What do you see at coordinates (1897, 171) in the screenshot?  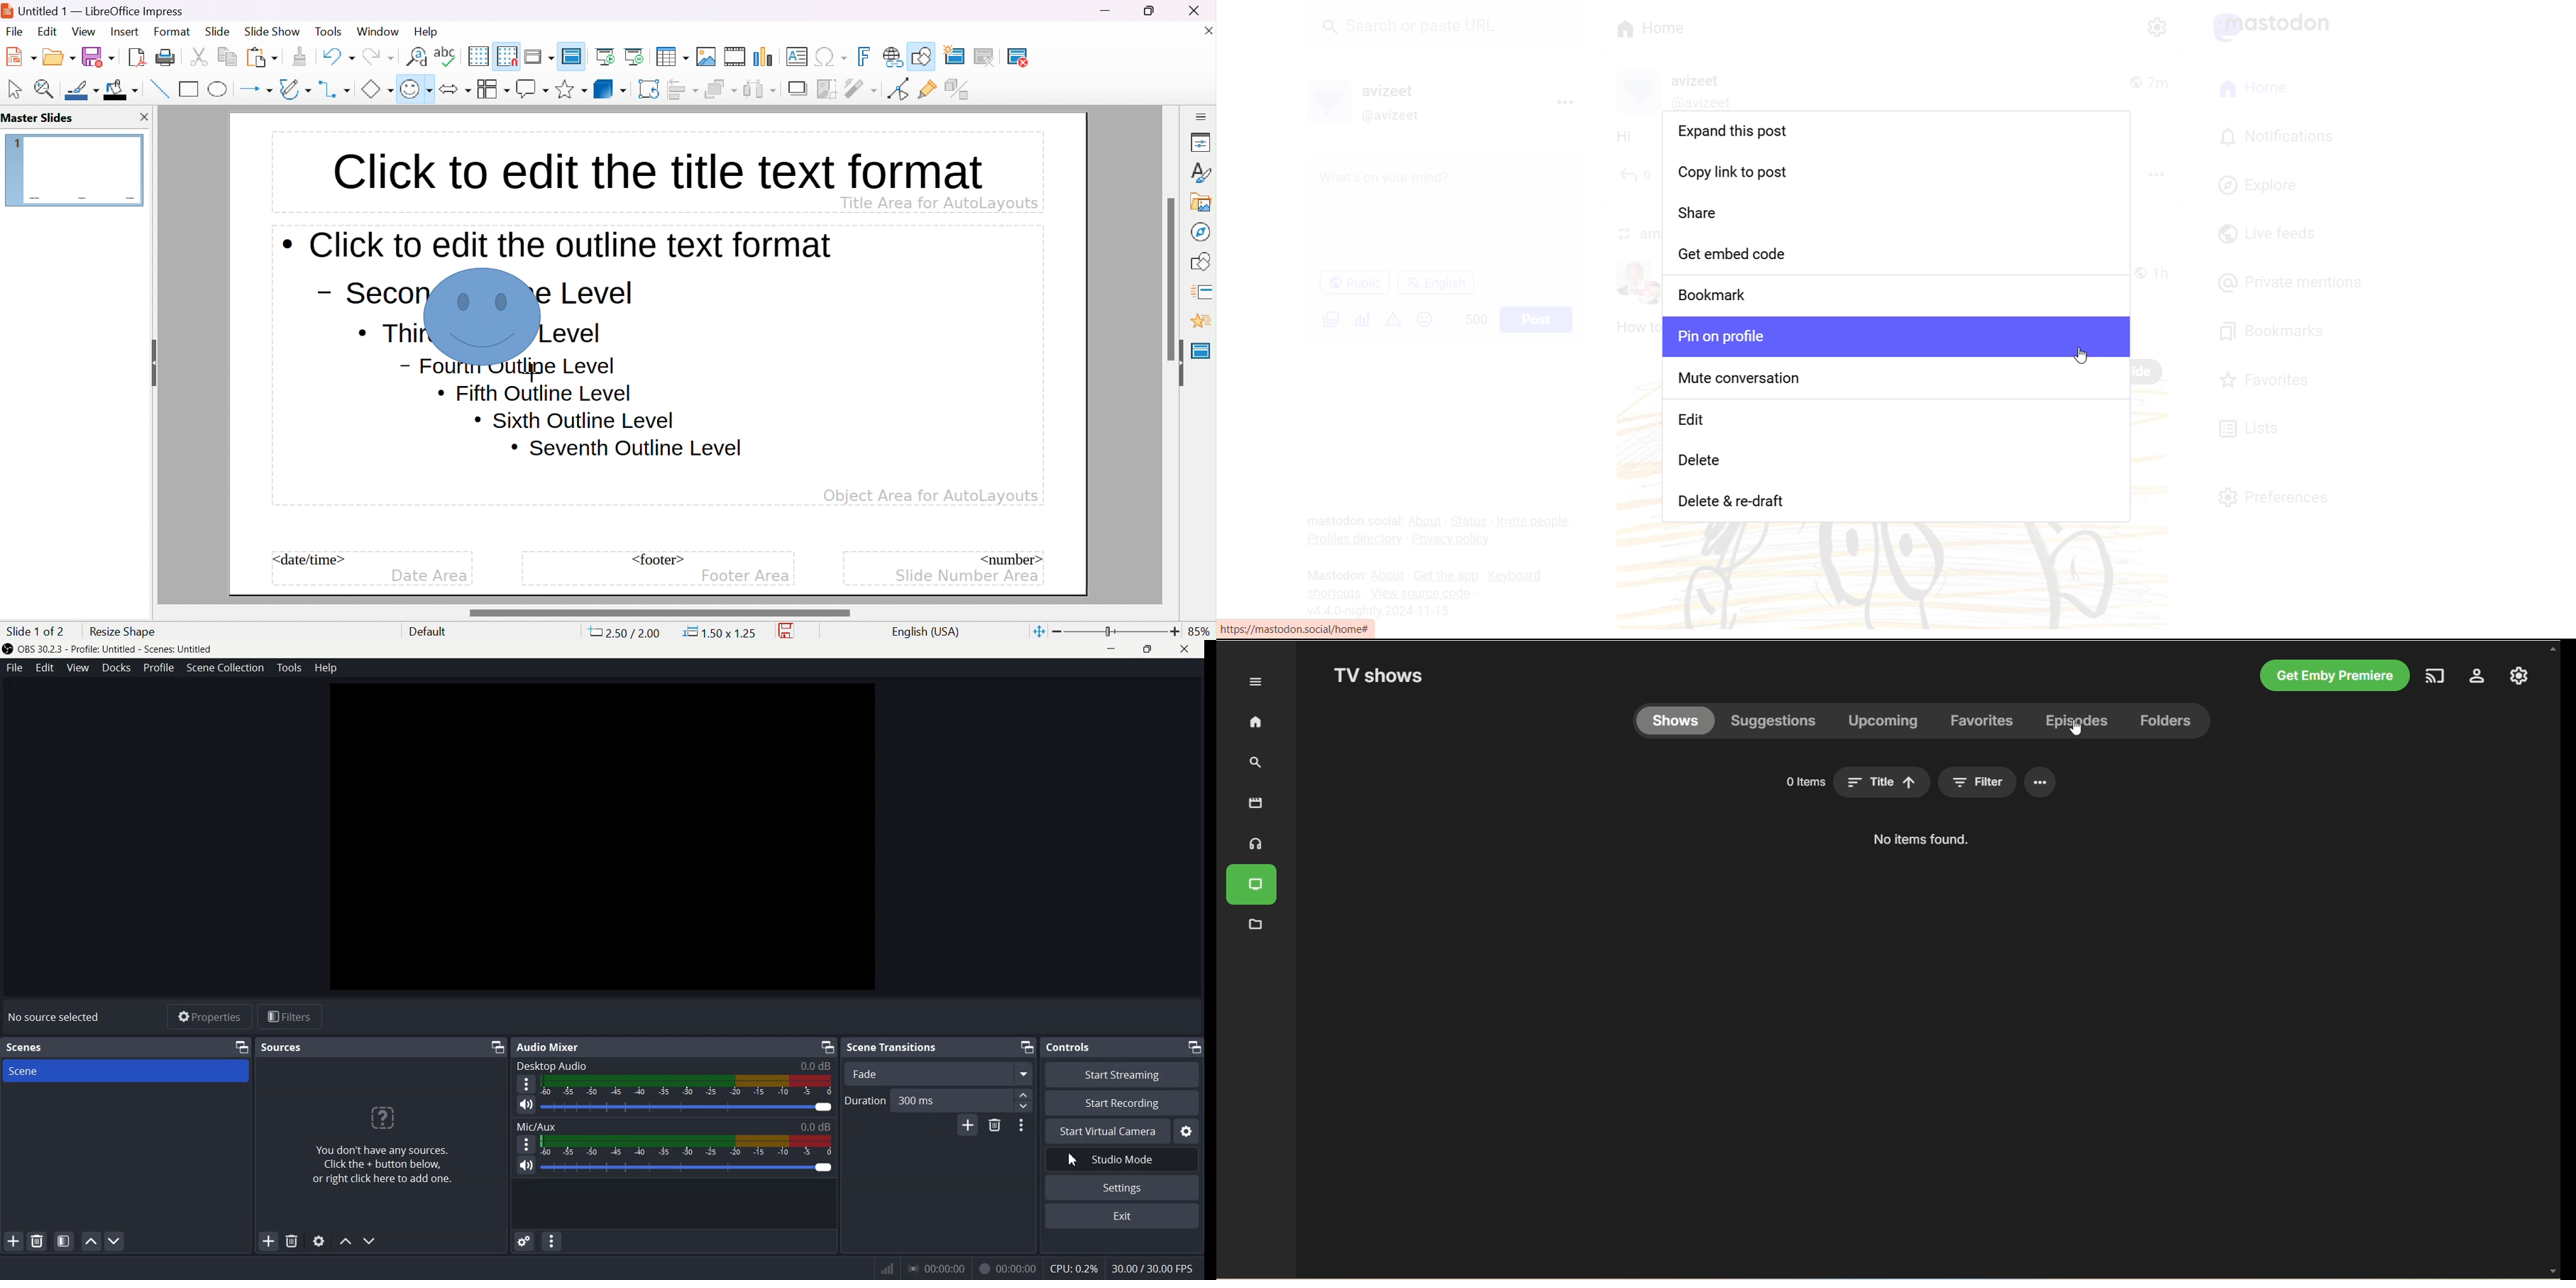 I see `Copy Link to Post` at bounding box center [1897, 171].